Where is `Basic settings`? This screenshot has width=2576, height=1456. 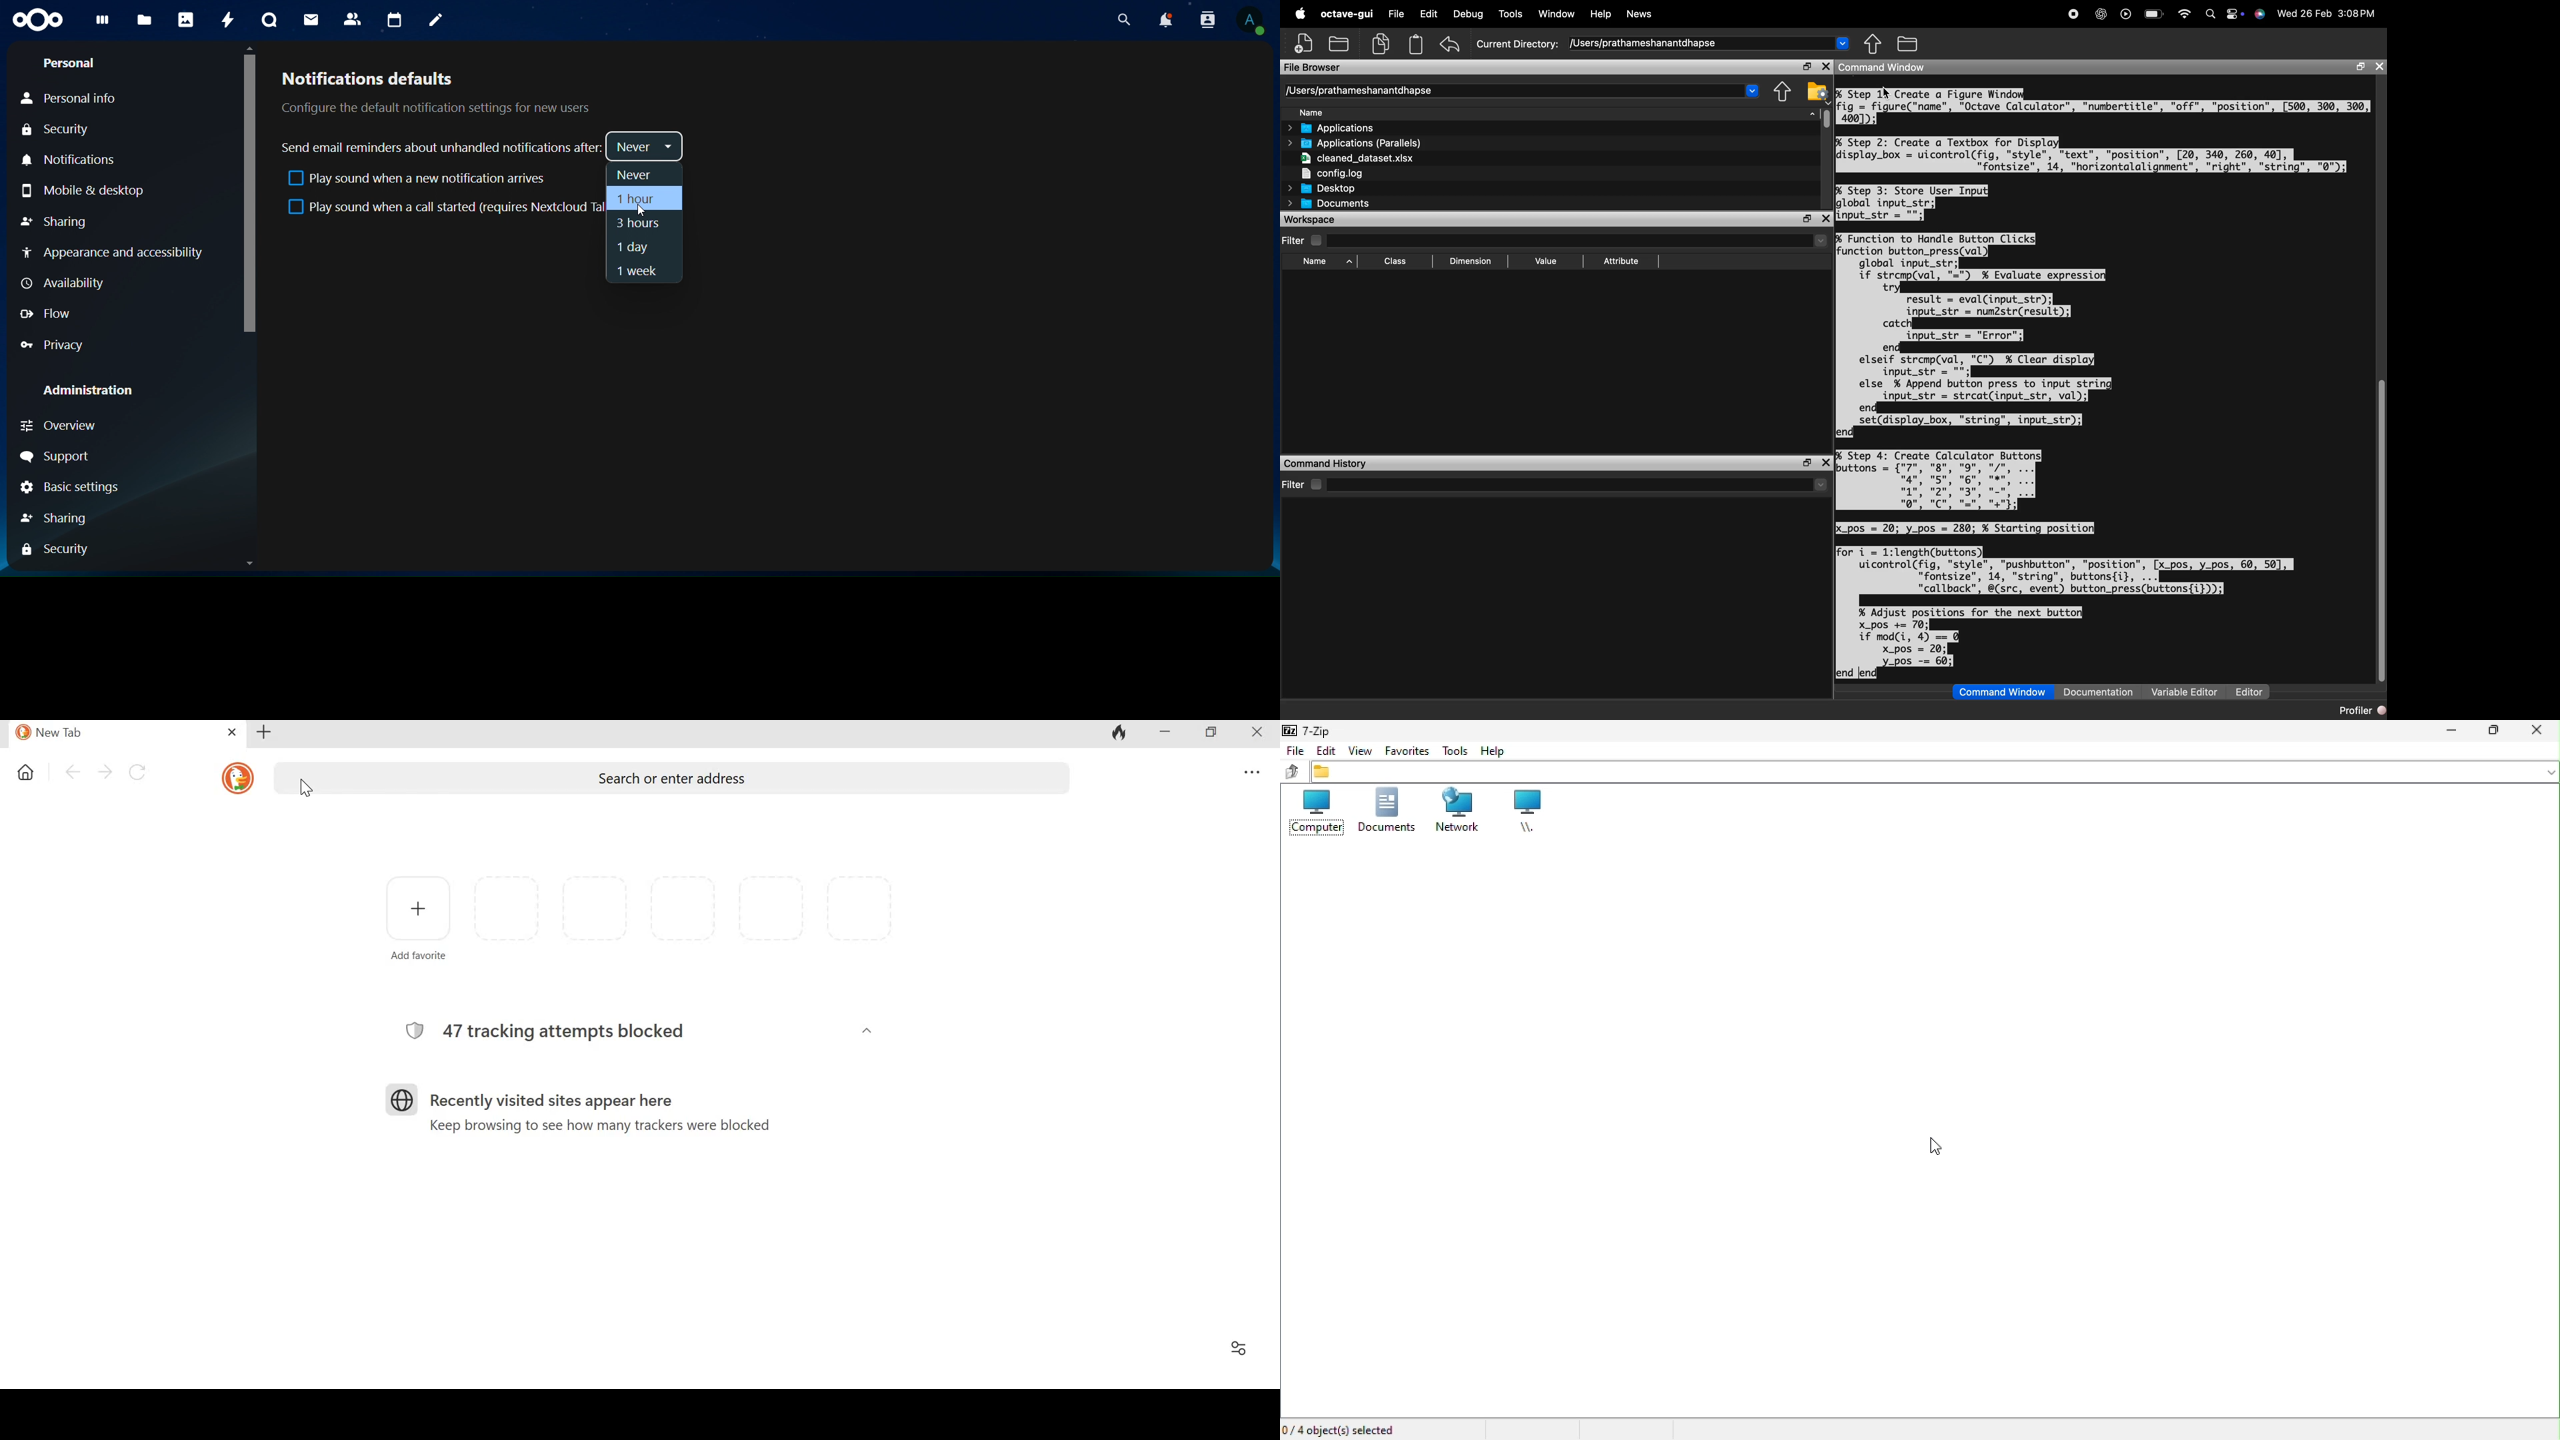
Basic settings is located at coordinates (67, 489).